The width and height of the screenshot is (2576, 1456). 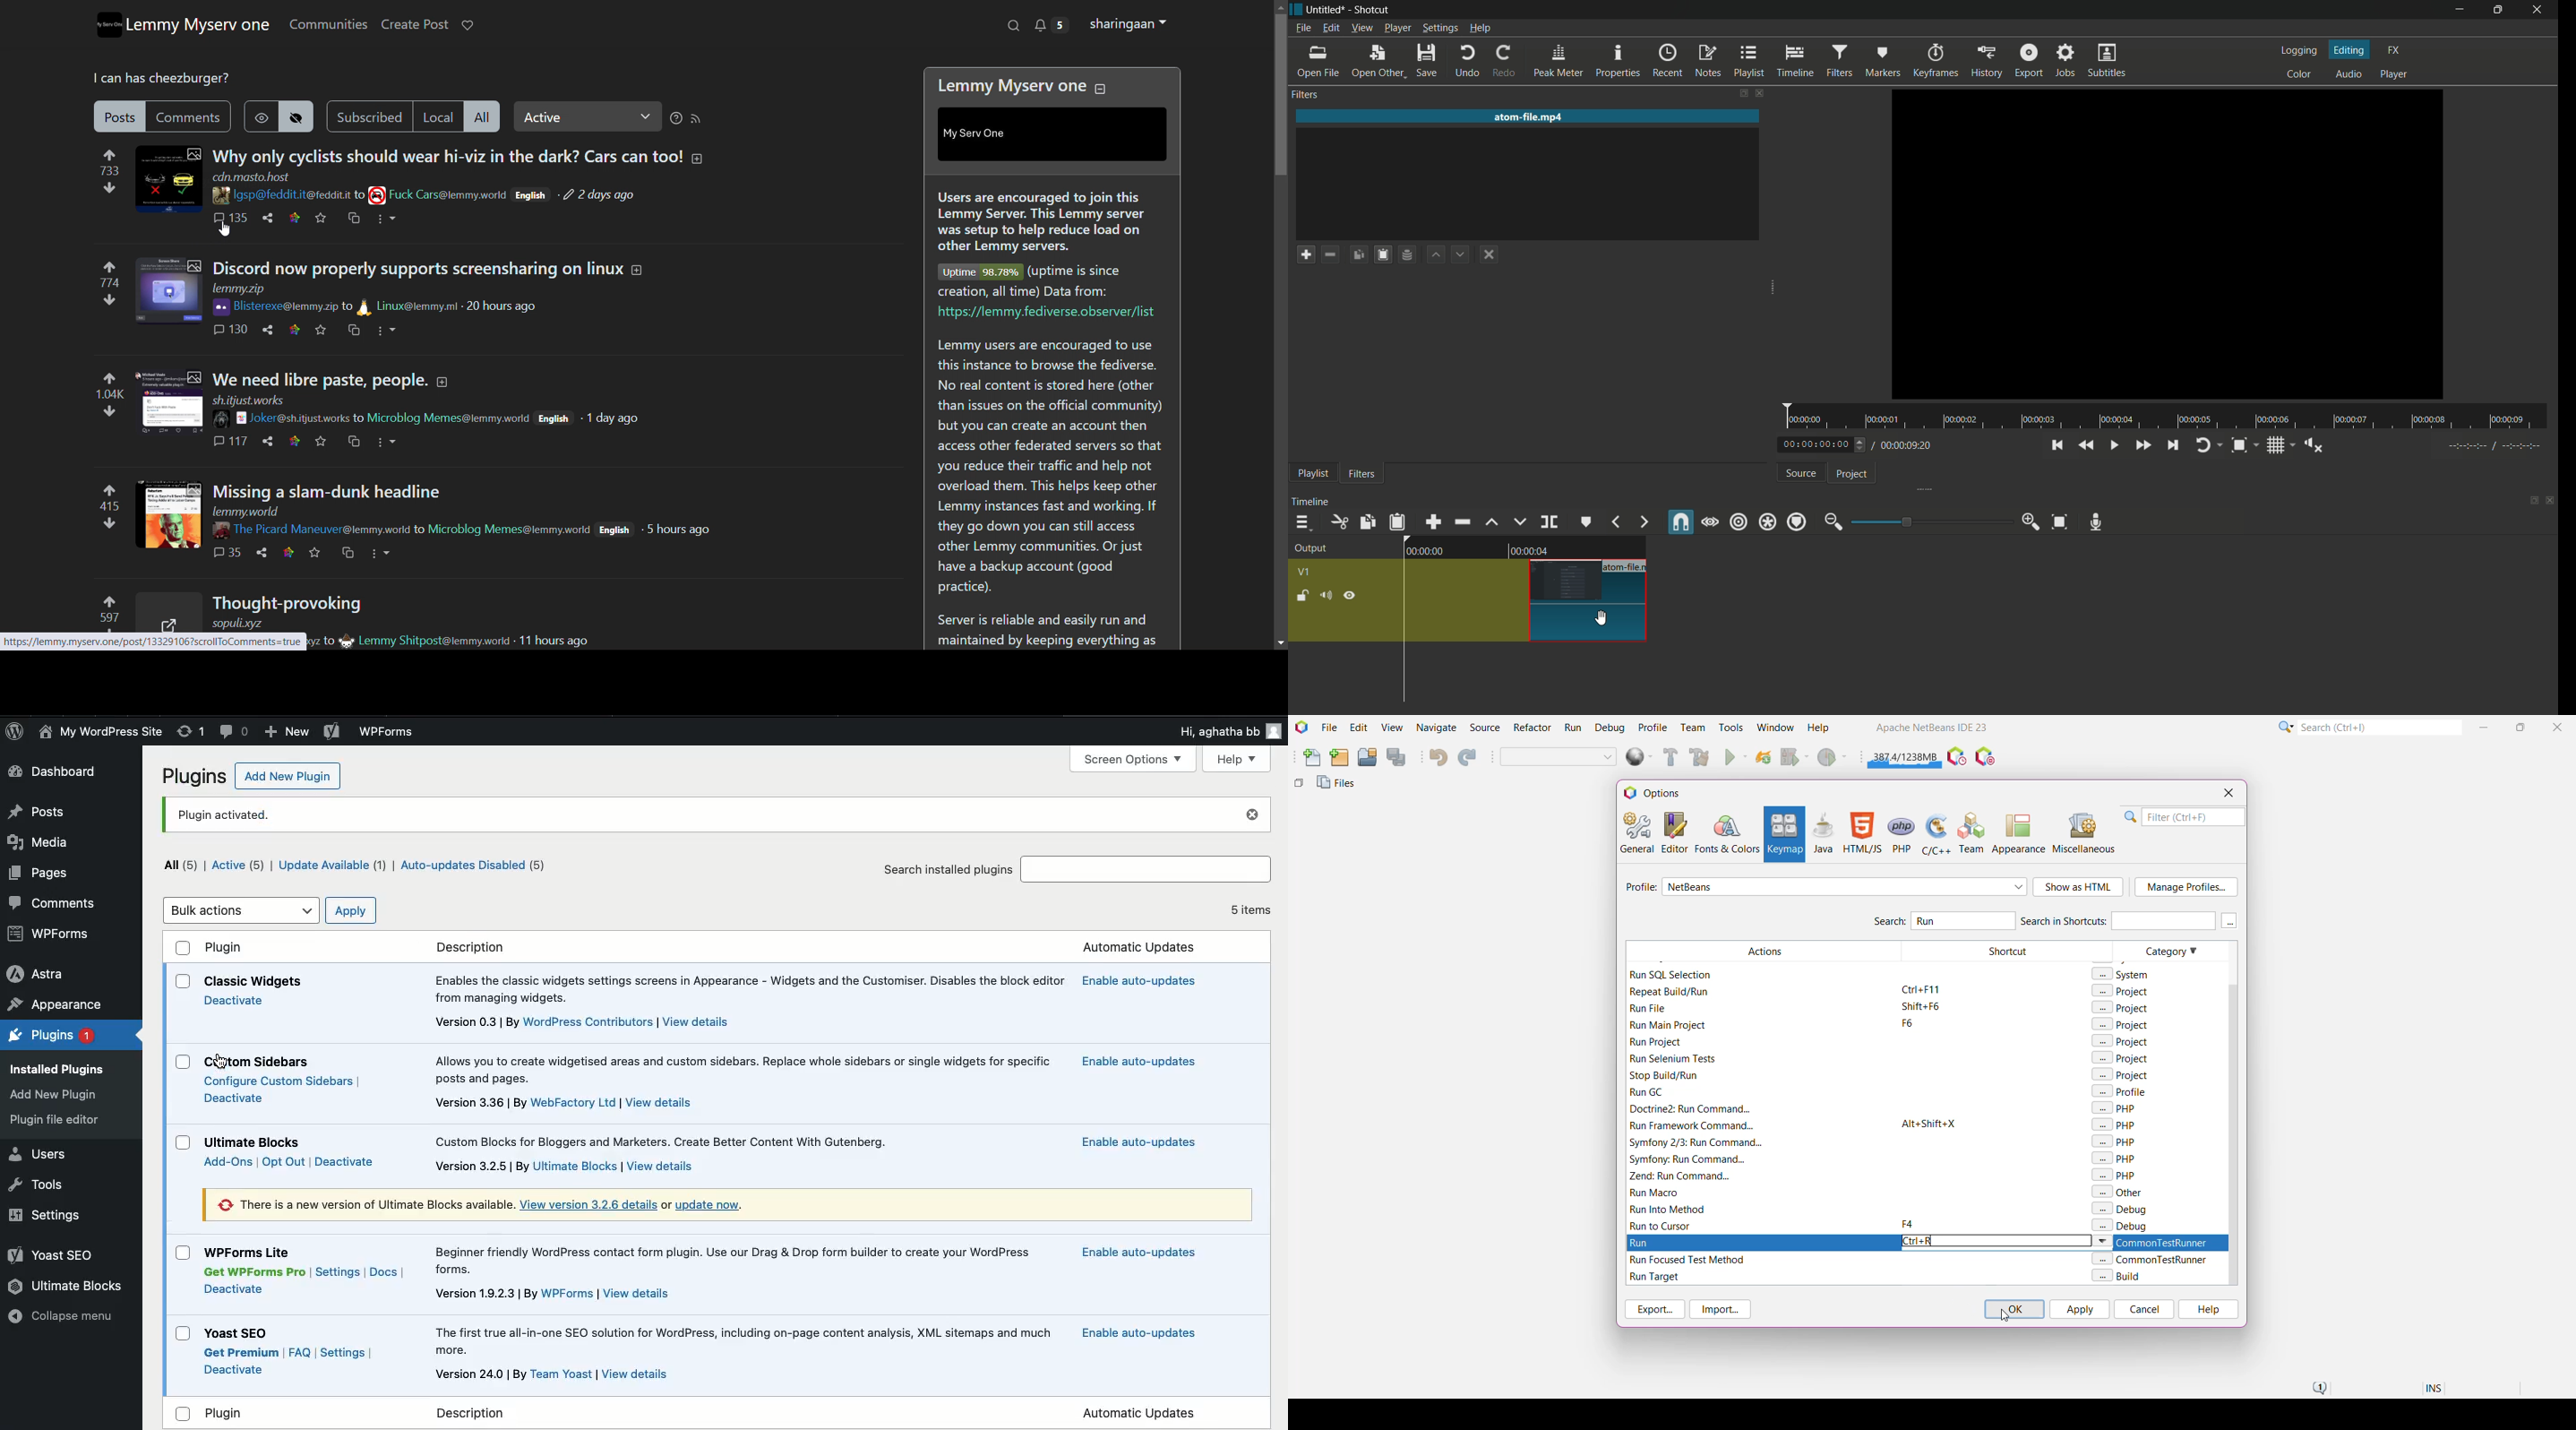 What do you see at coordinates (234, 1372) in the screenshot?
I see `Deactive` at bounding box center [234, 1372].